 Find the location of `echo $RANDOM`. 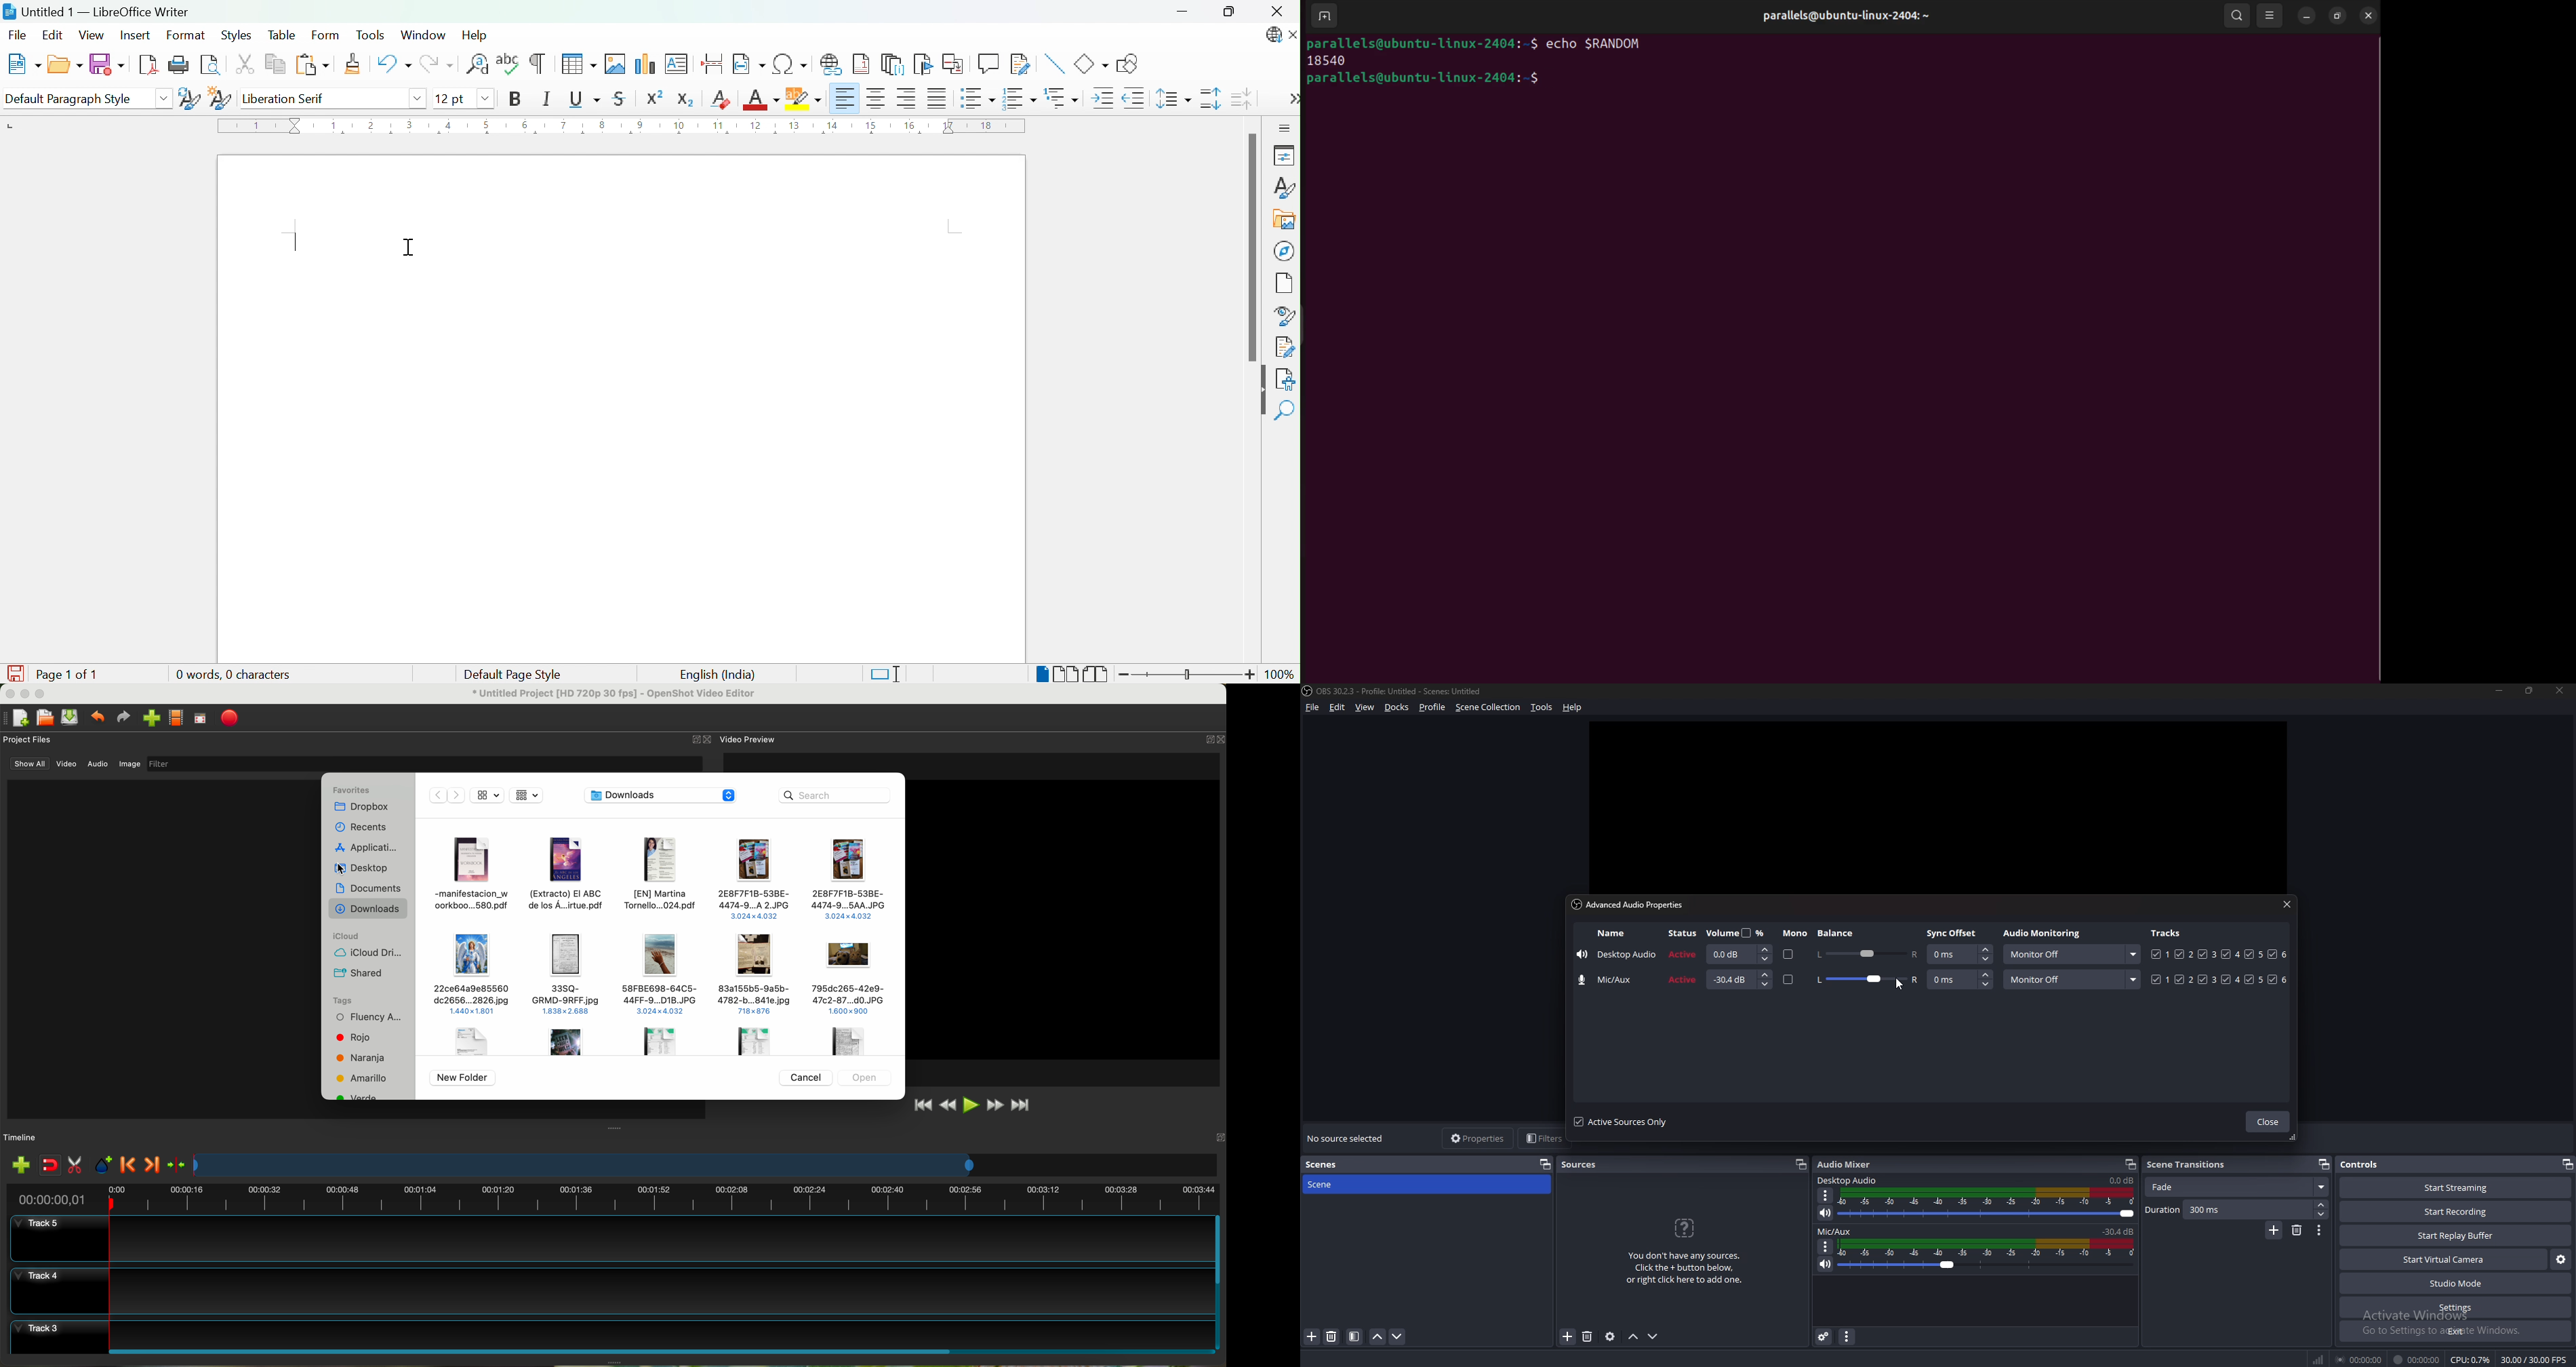

echo $RANDOM is located at coordinates (1597, 45).